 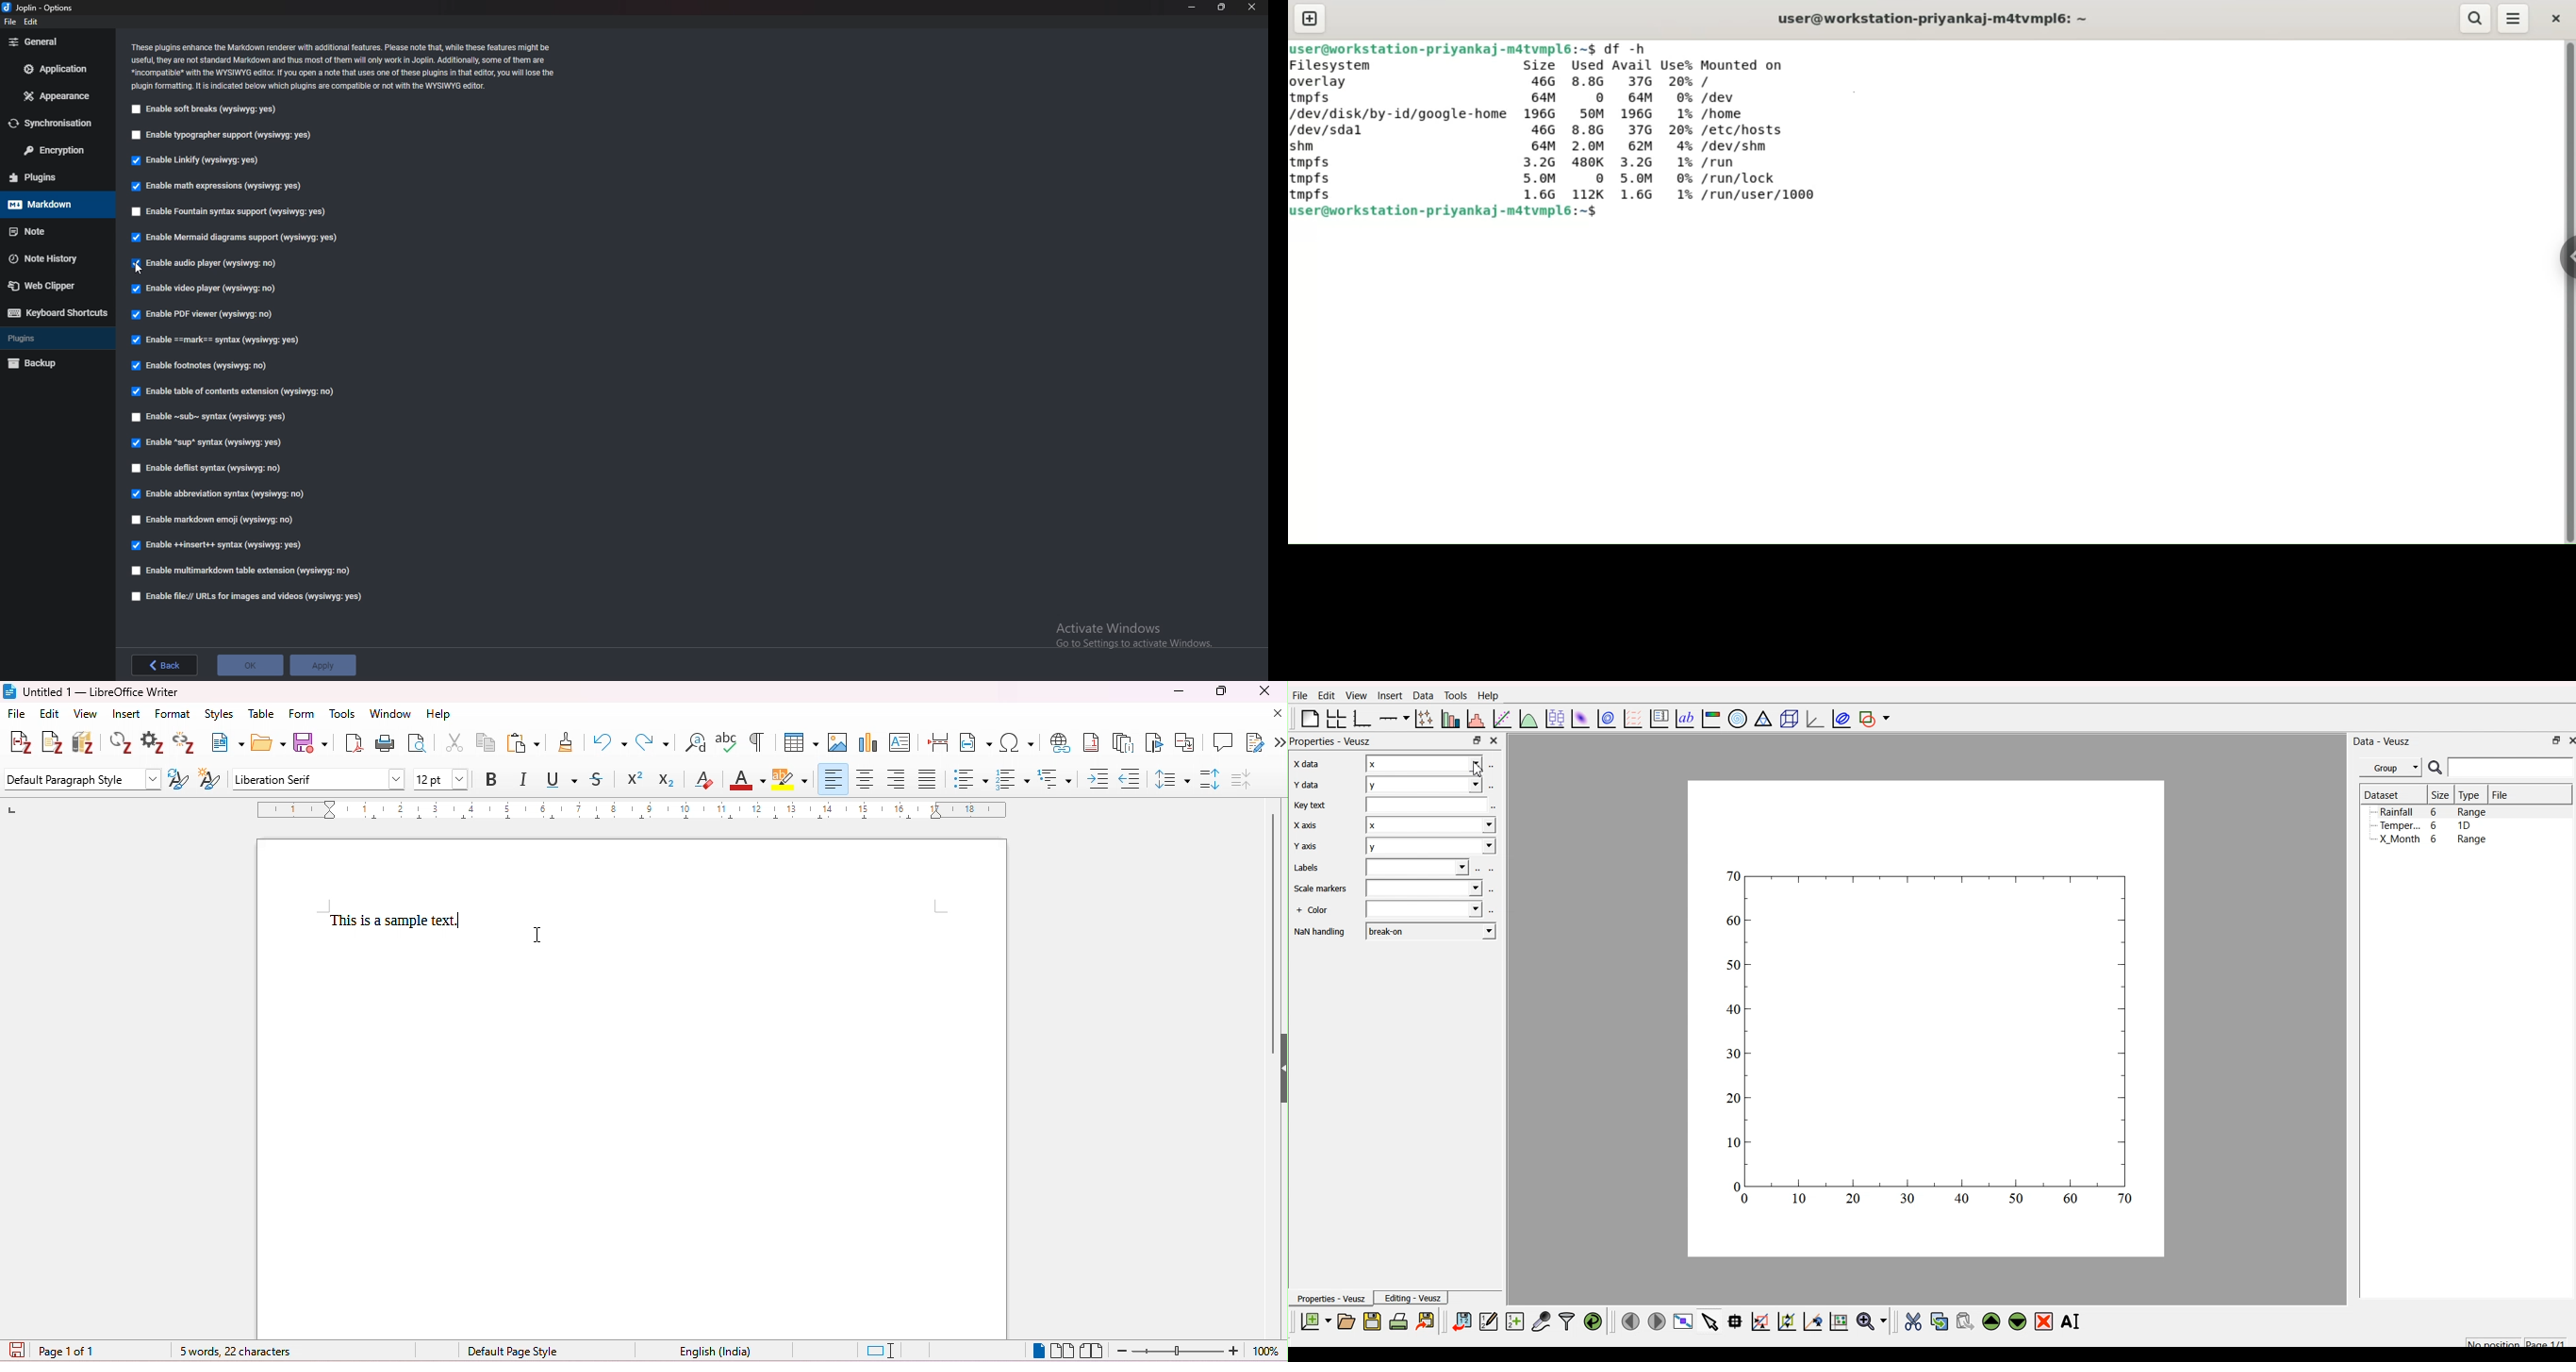 What do you see at coordinates (320, 779) in the screenshot?
I see `font style` at bounding box center [320, 779].